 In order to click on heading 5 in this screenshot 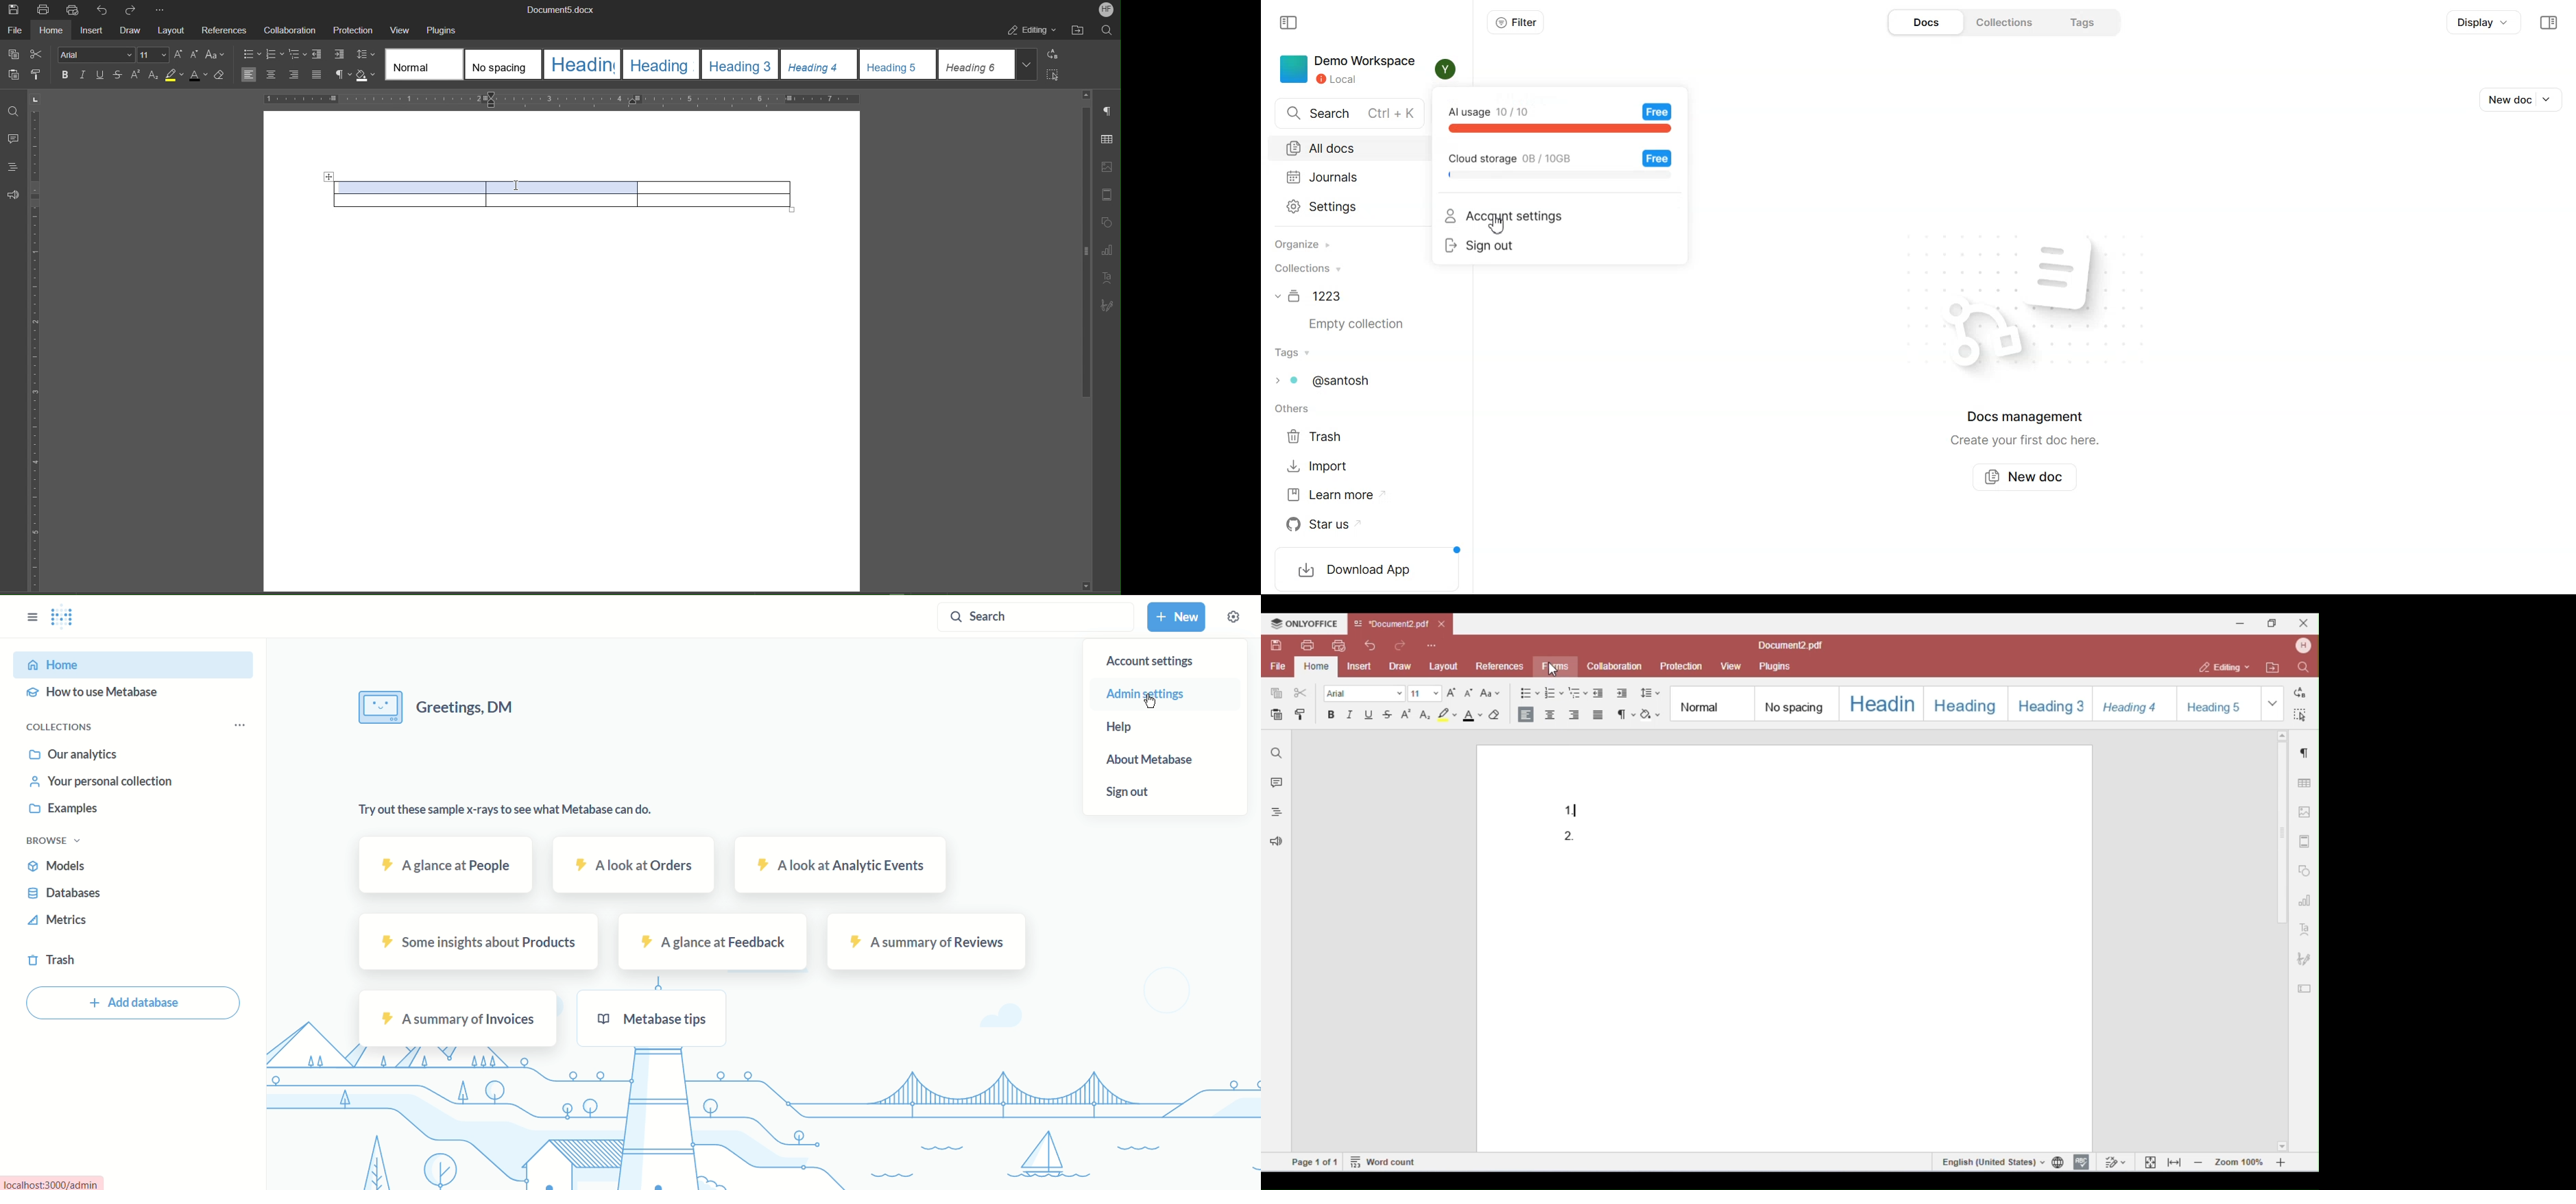, I will do `click(899, 64)`.